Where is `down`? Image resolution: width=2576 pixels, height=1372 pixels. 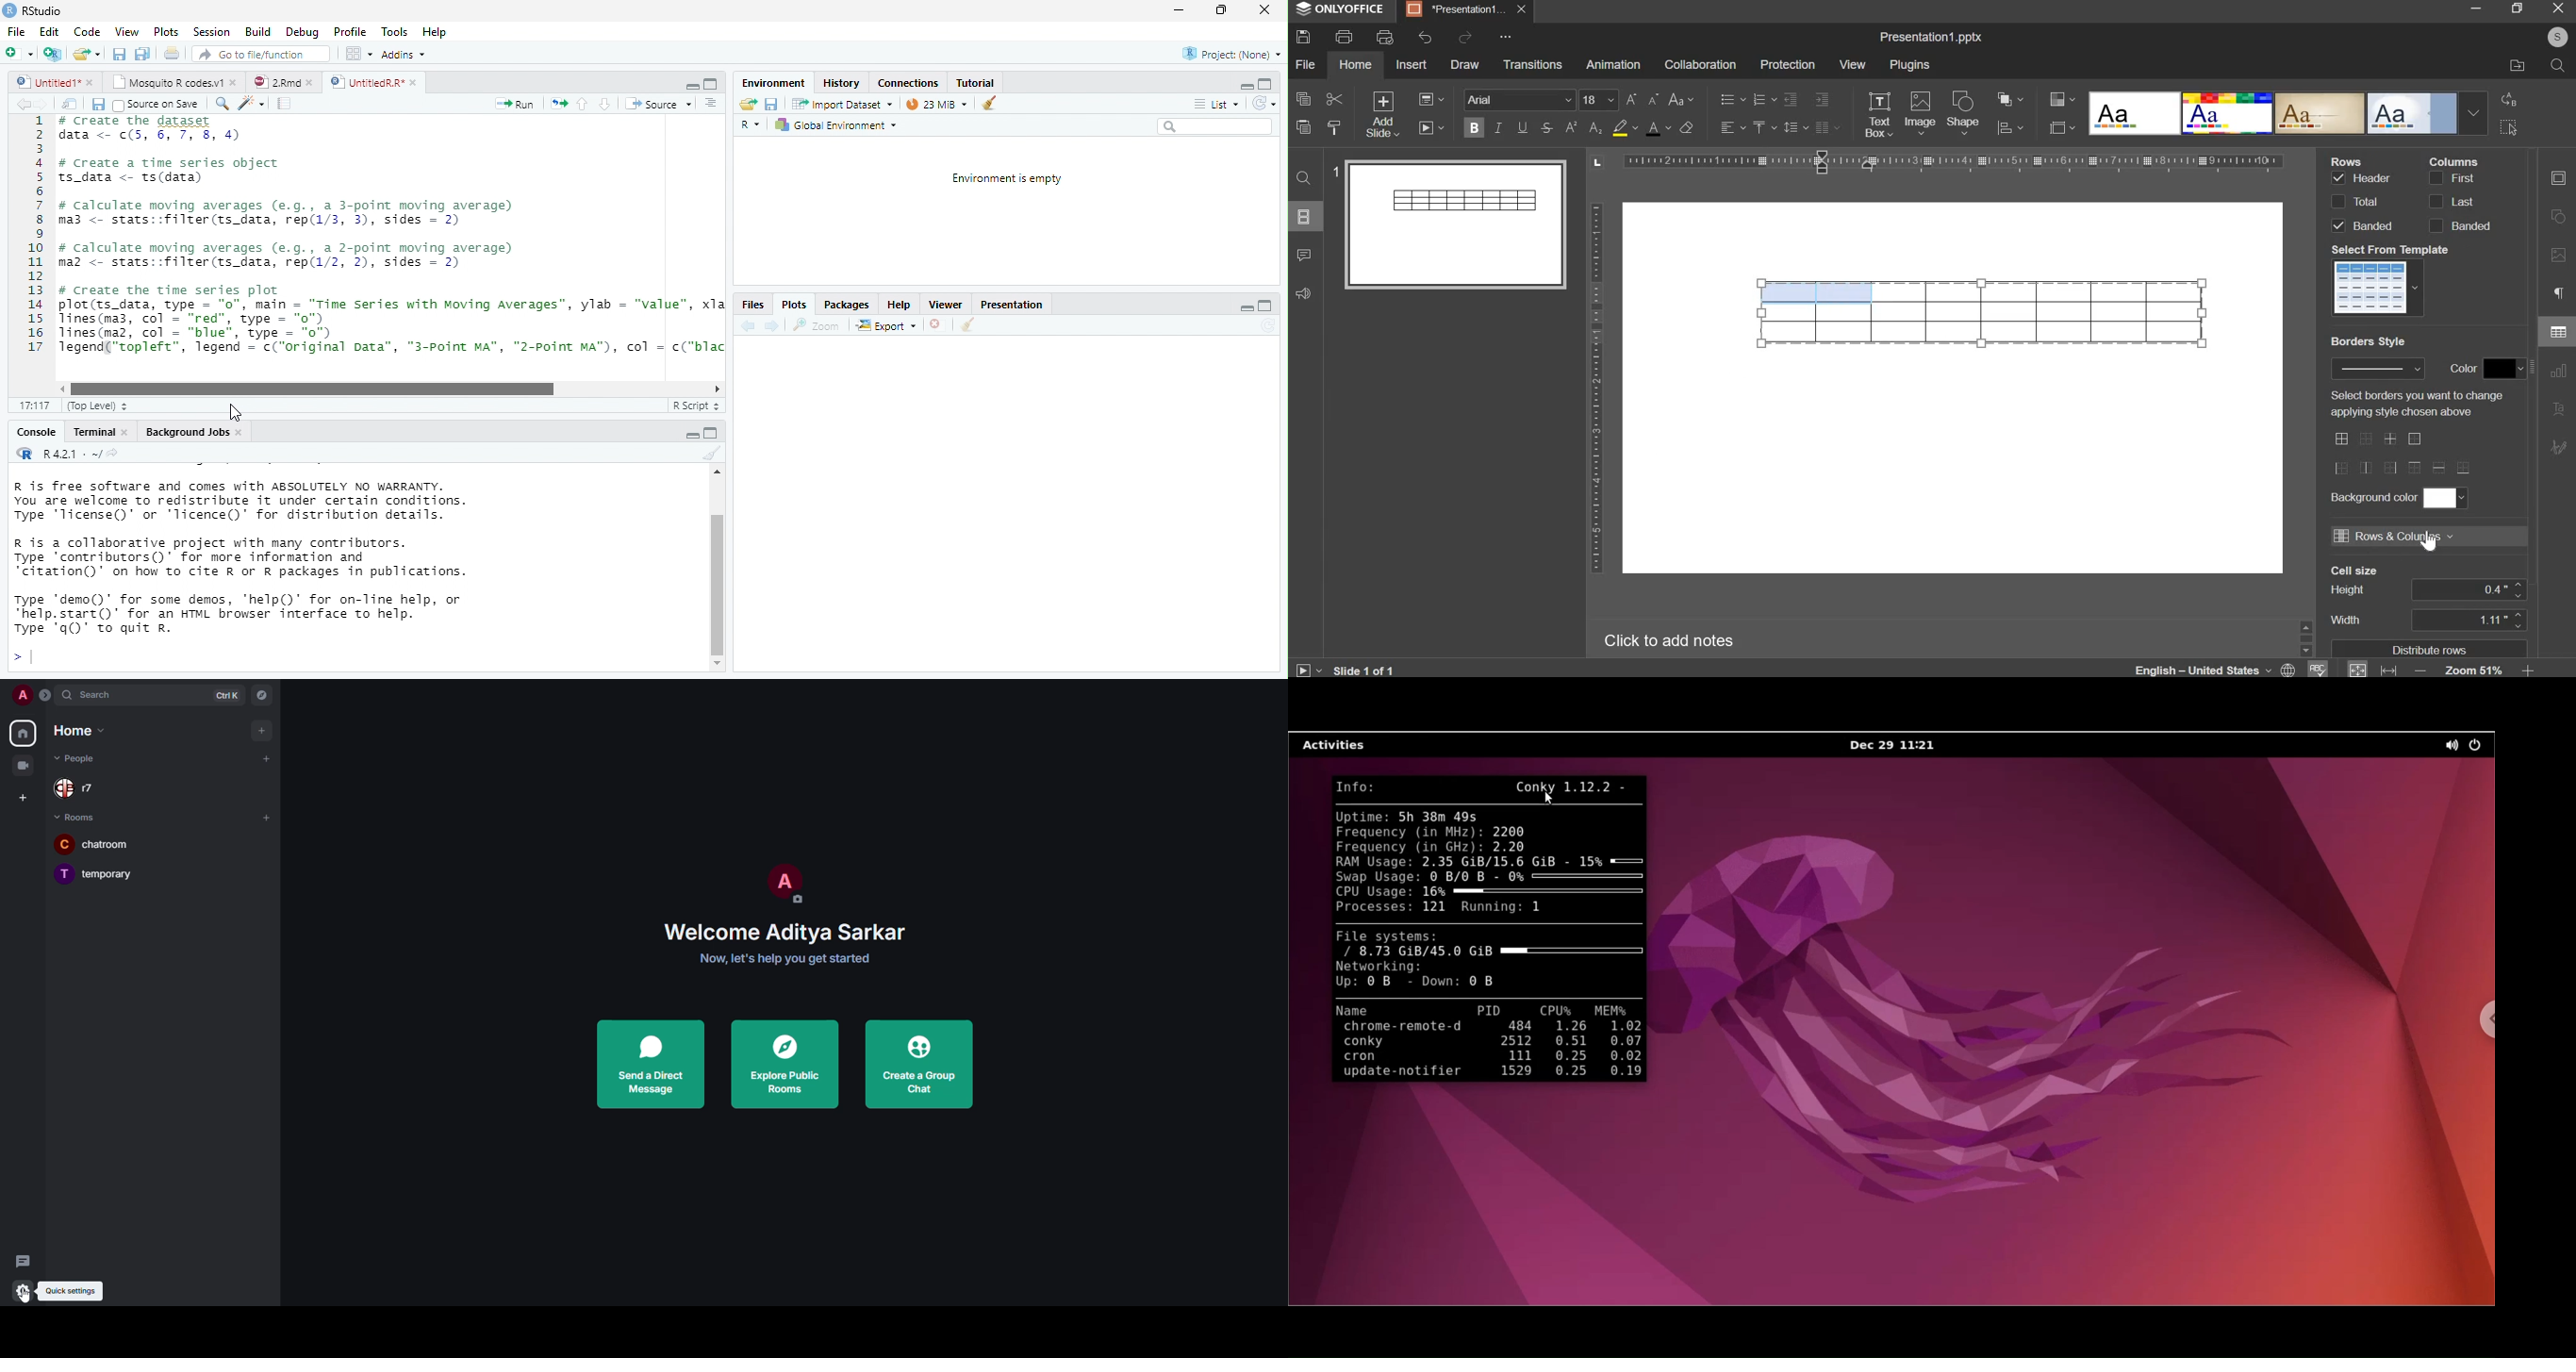 down is located at coordinates (604, 104).